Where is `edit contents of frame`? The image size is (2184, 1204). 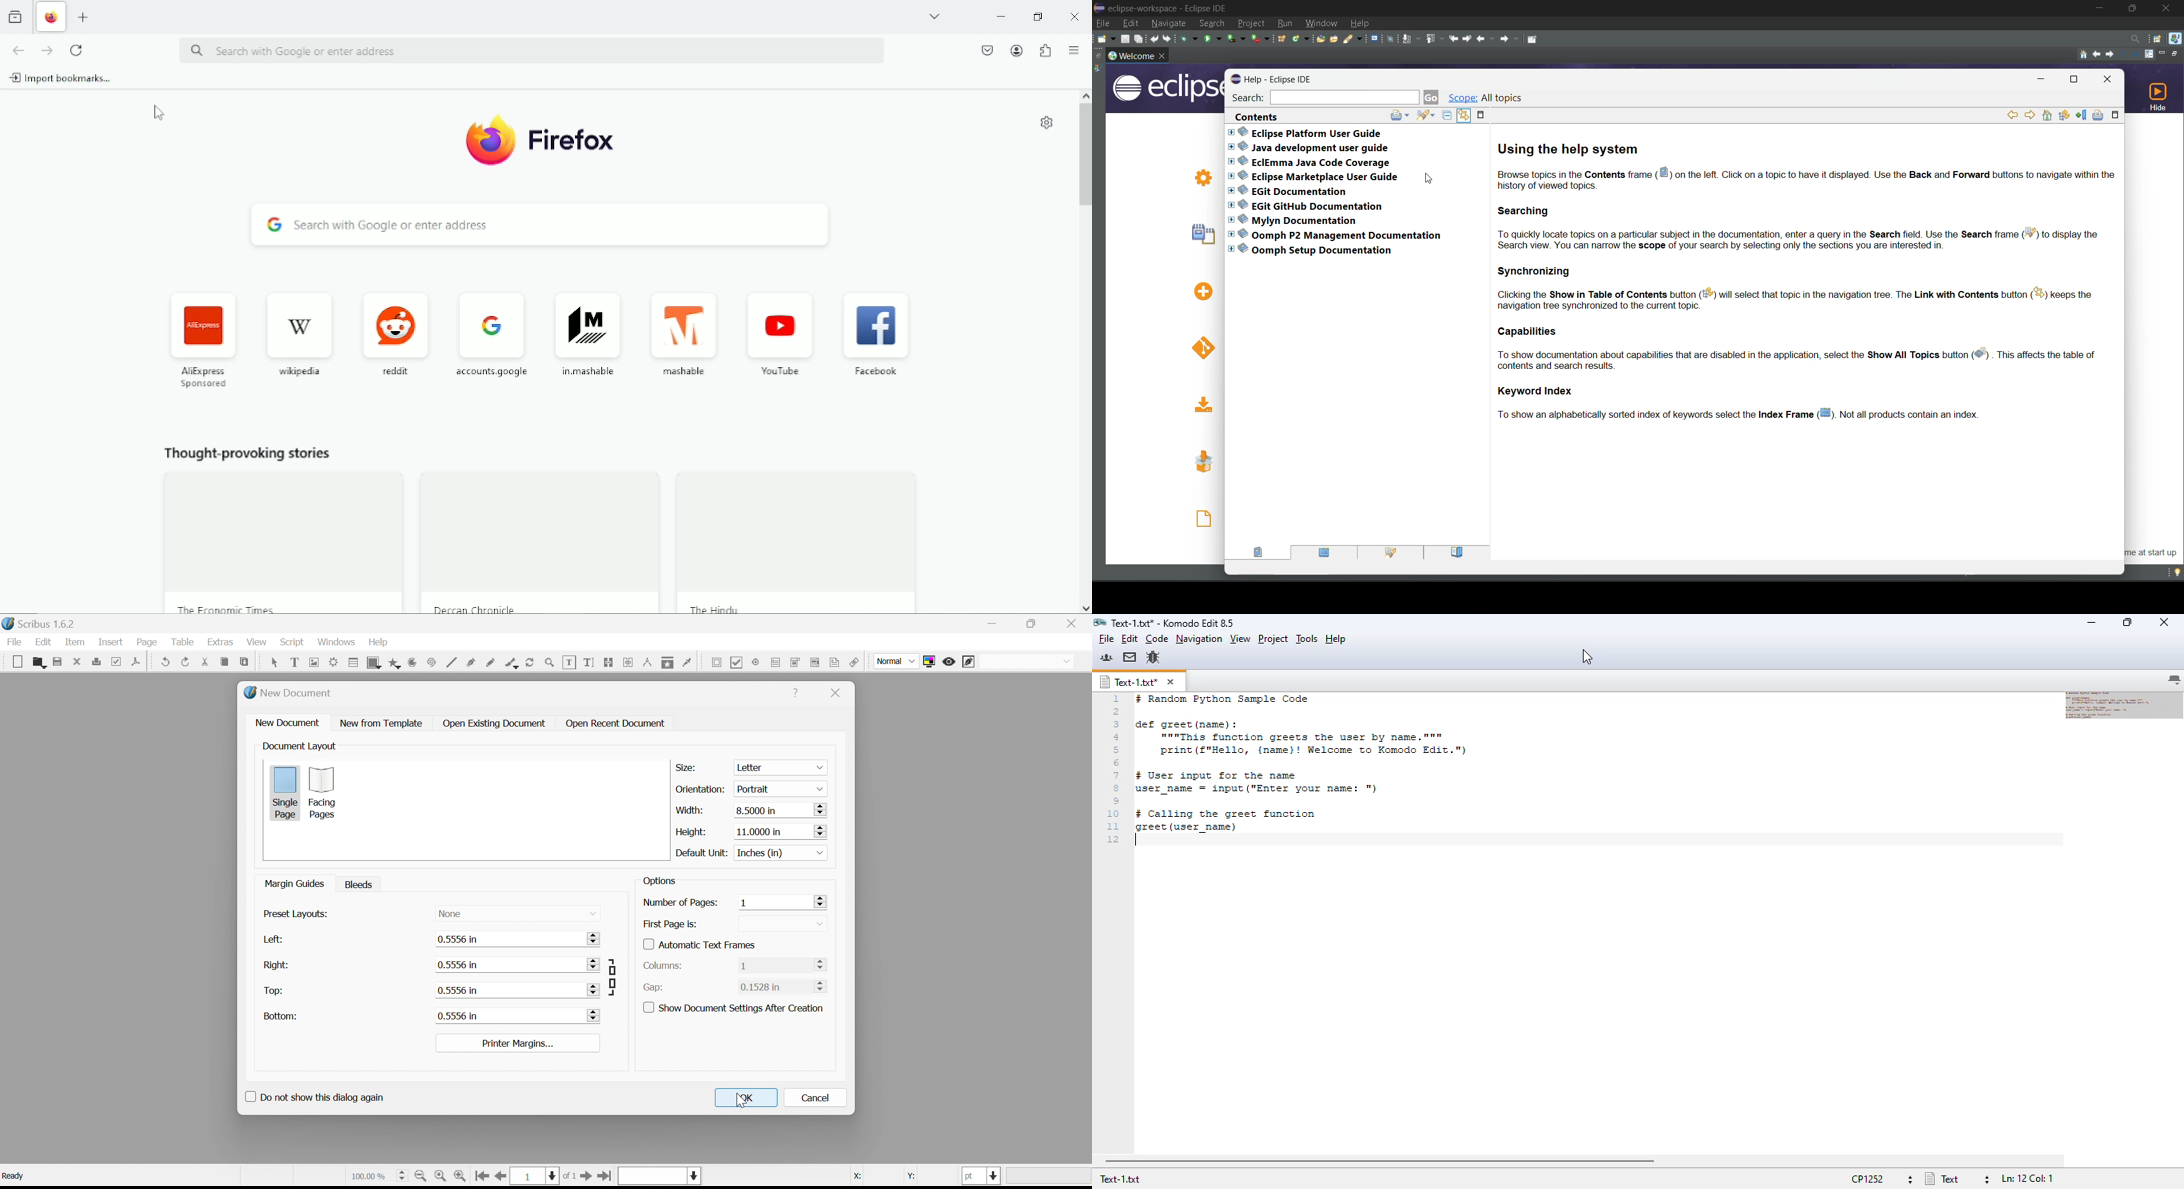 edit contents of frame is located at coordinates (570, 662).